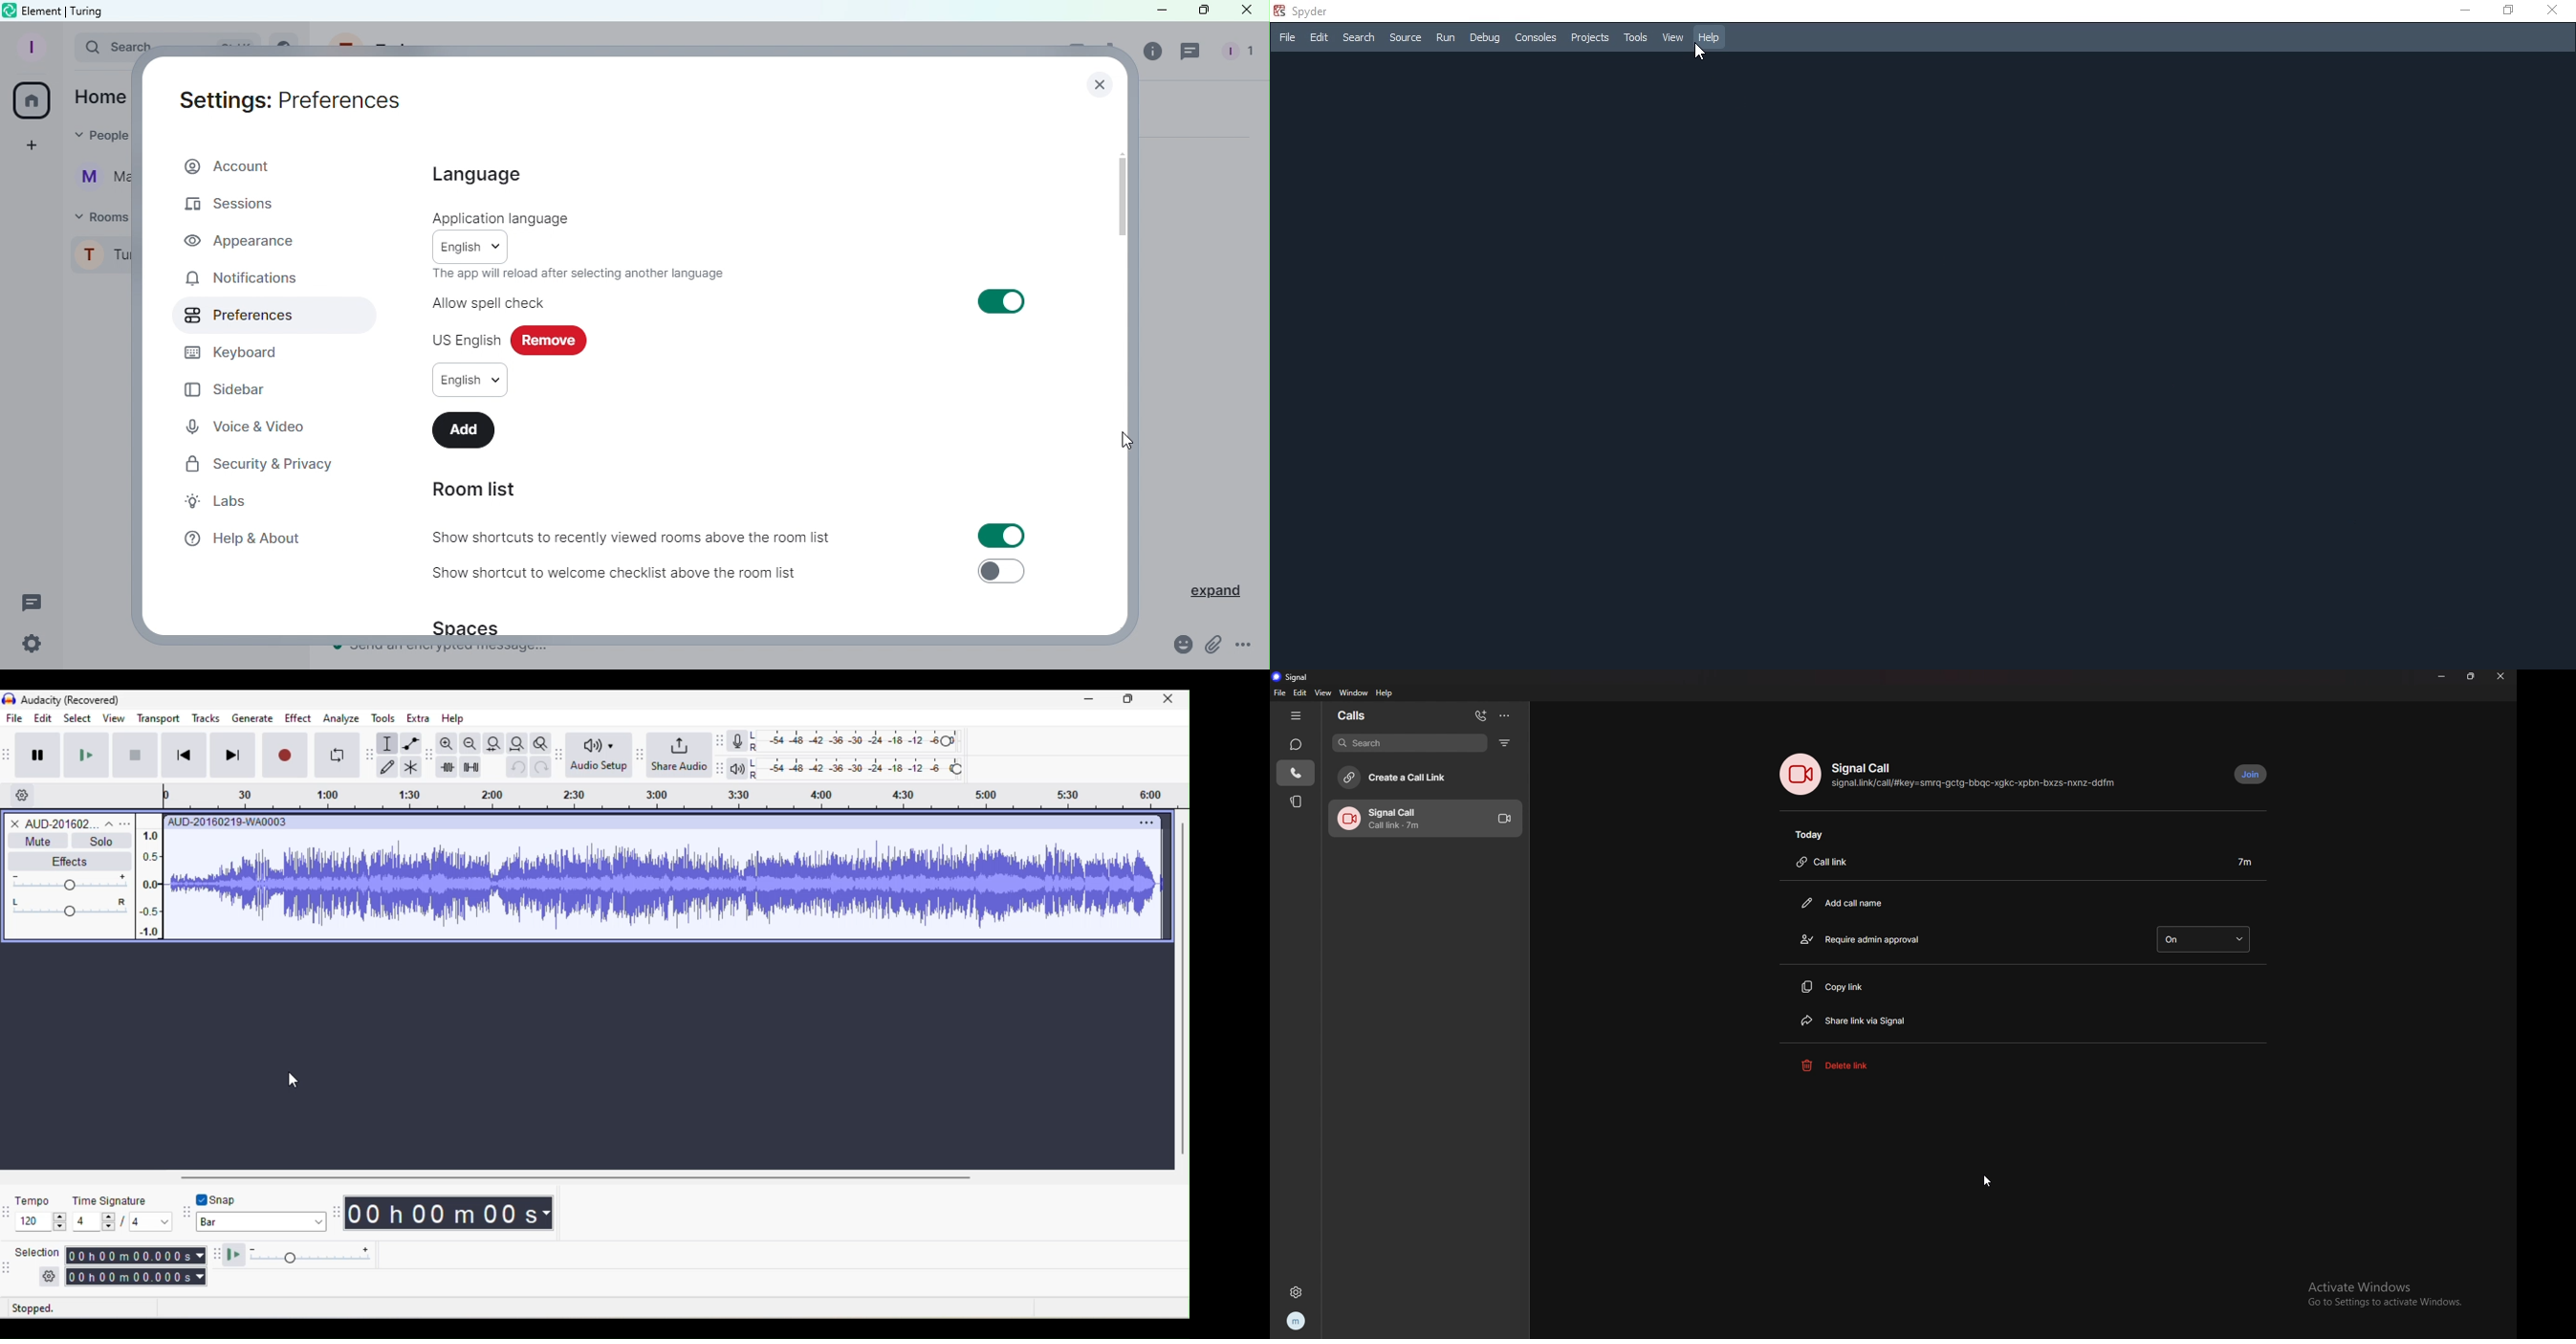 Image resolution: width=2576 pixels, height=1344 pixels. I want to click on Toggle, so click(1003, 536).